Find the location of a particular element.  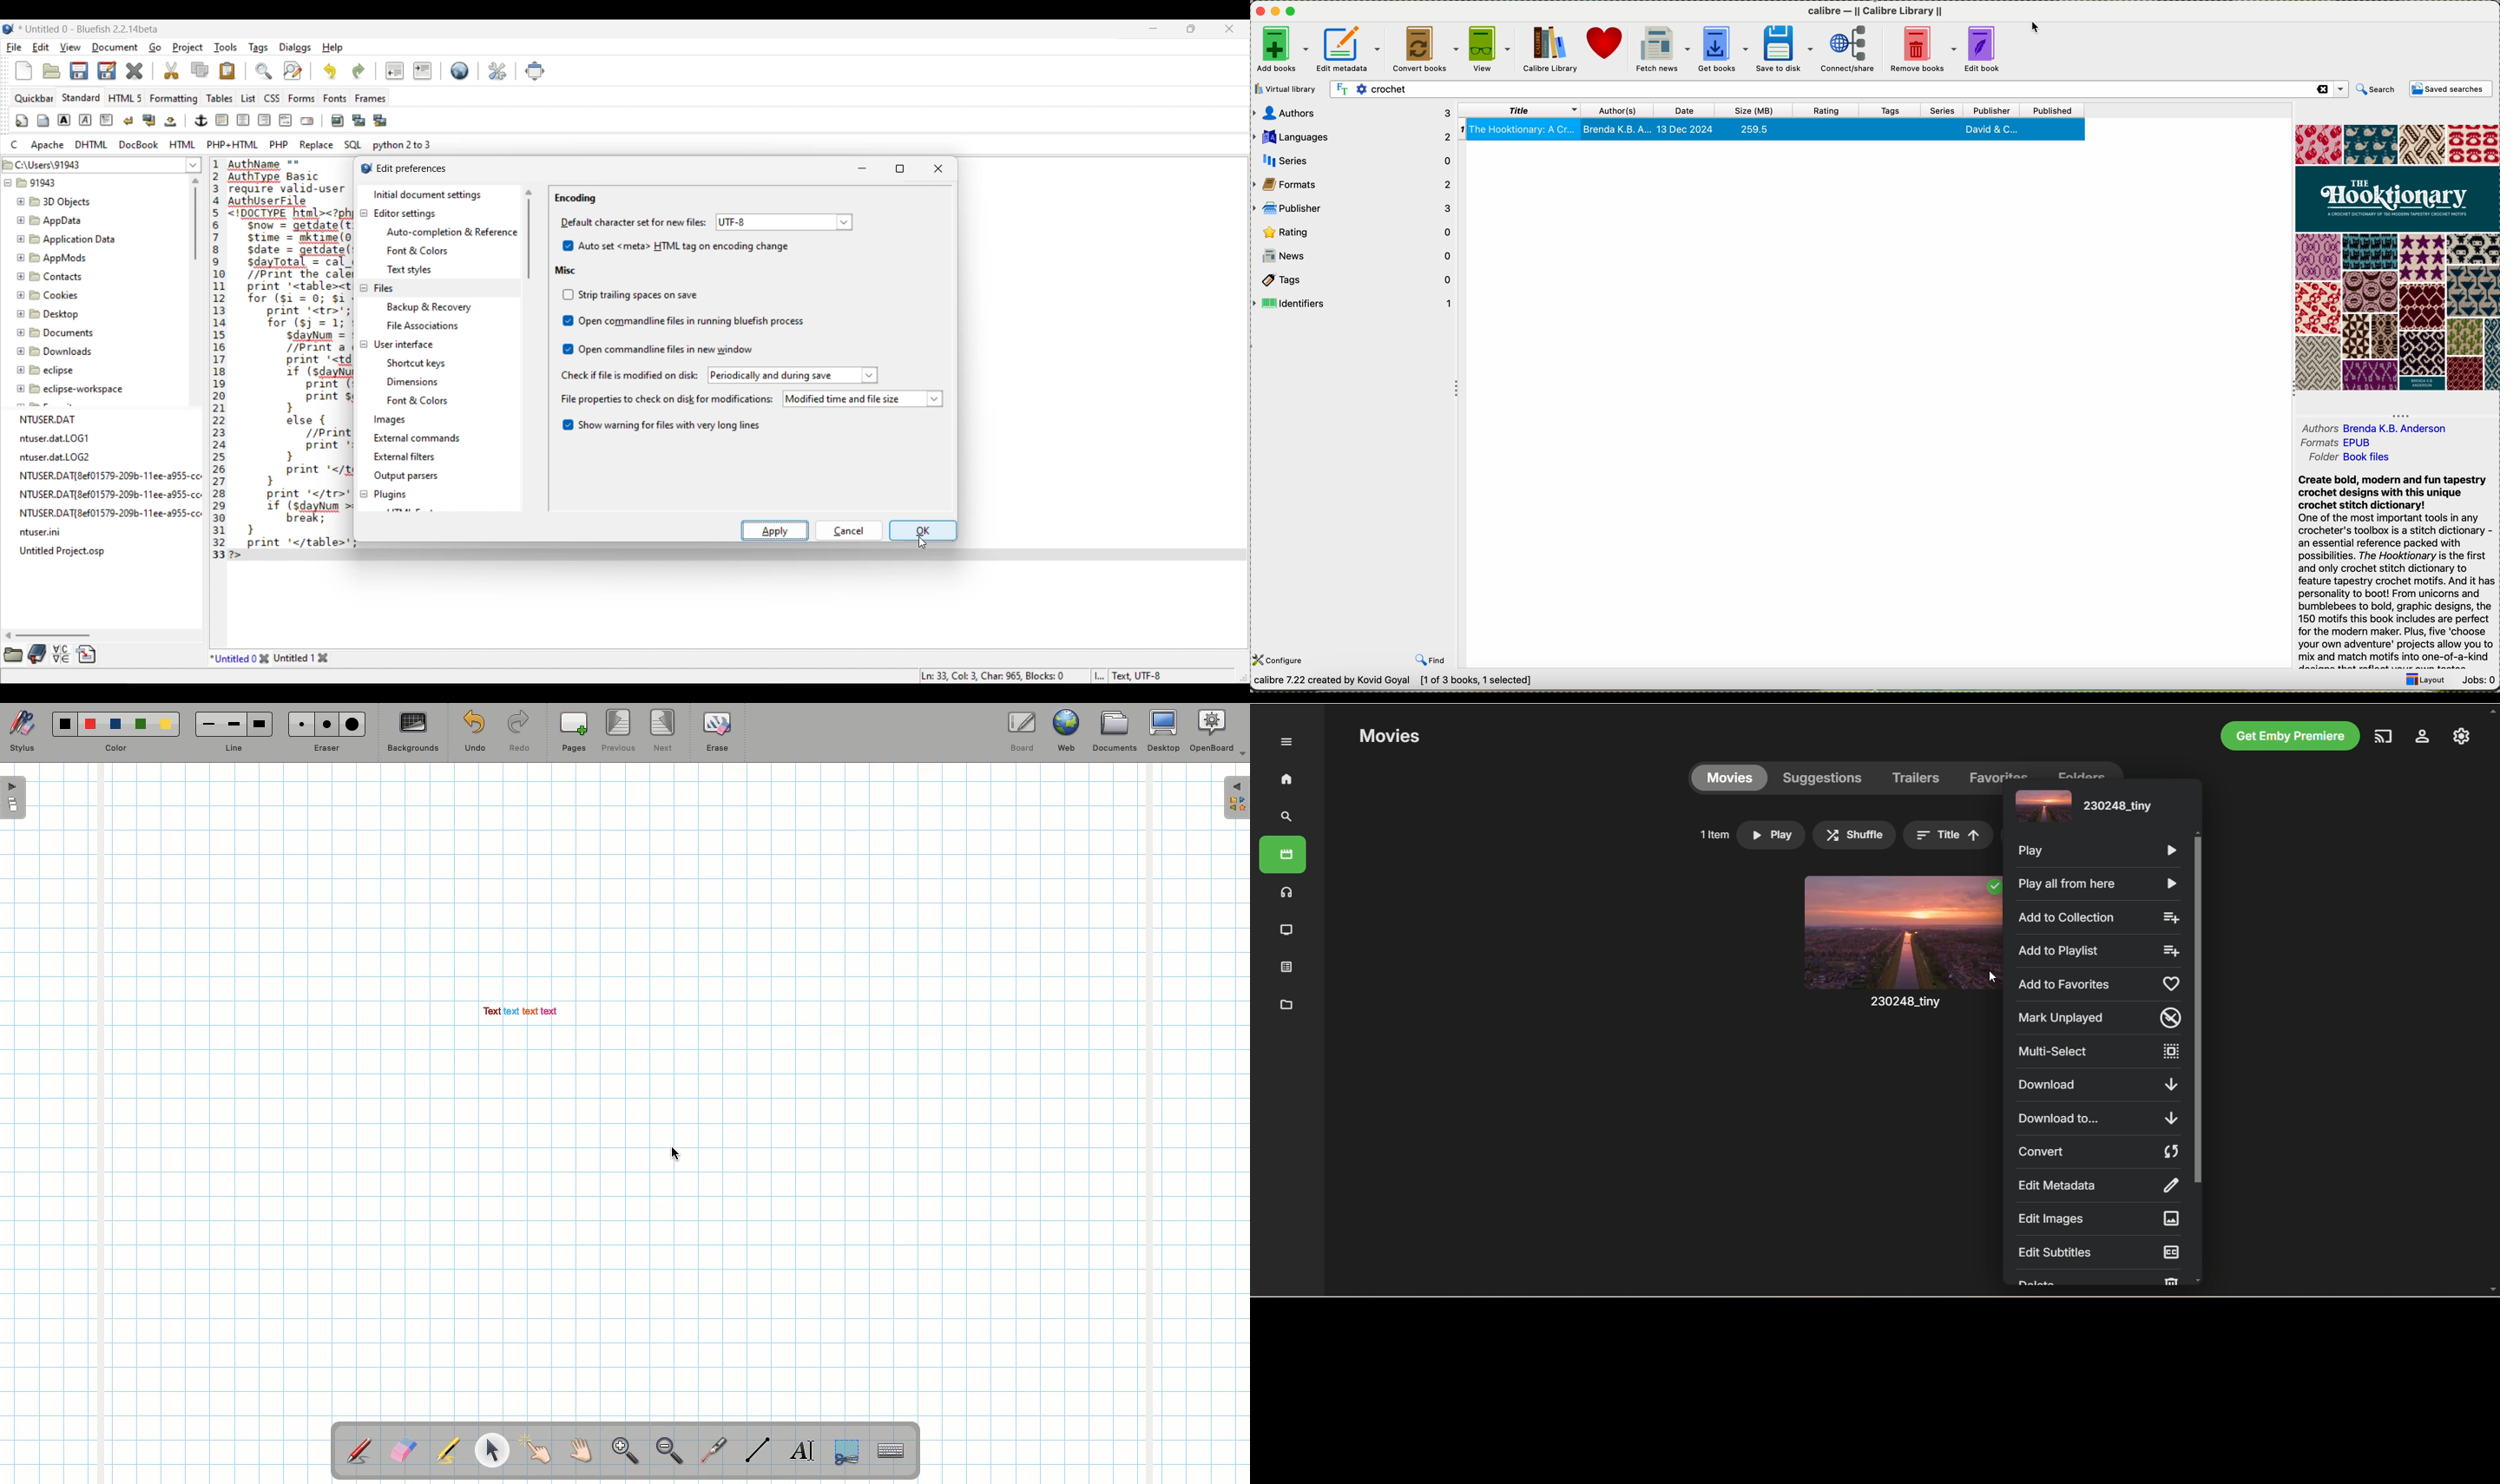

Status bar is located at coordinates (1042, 676).